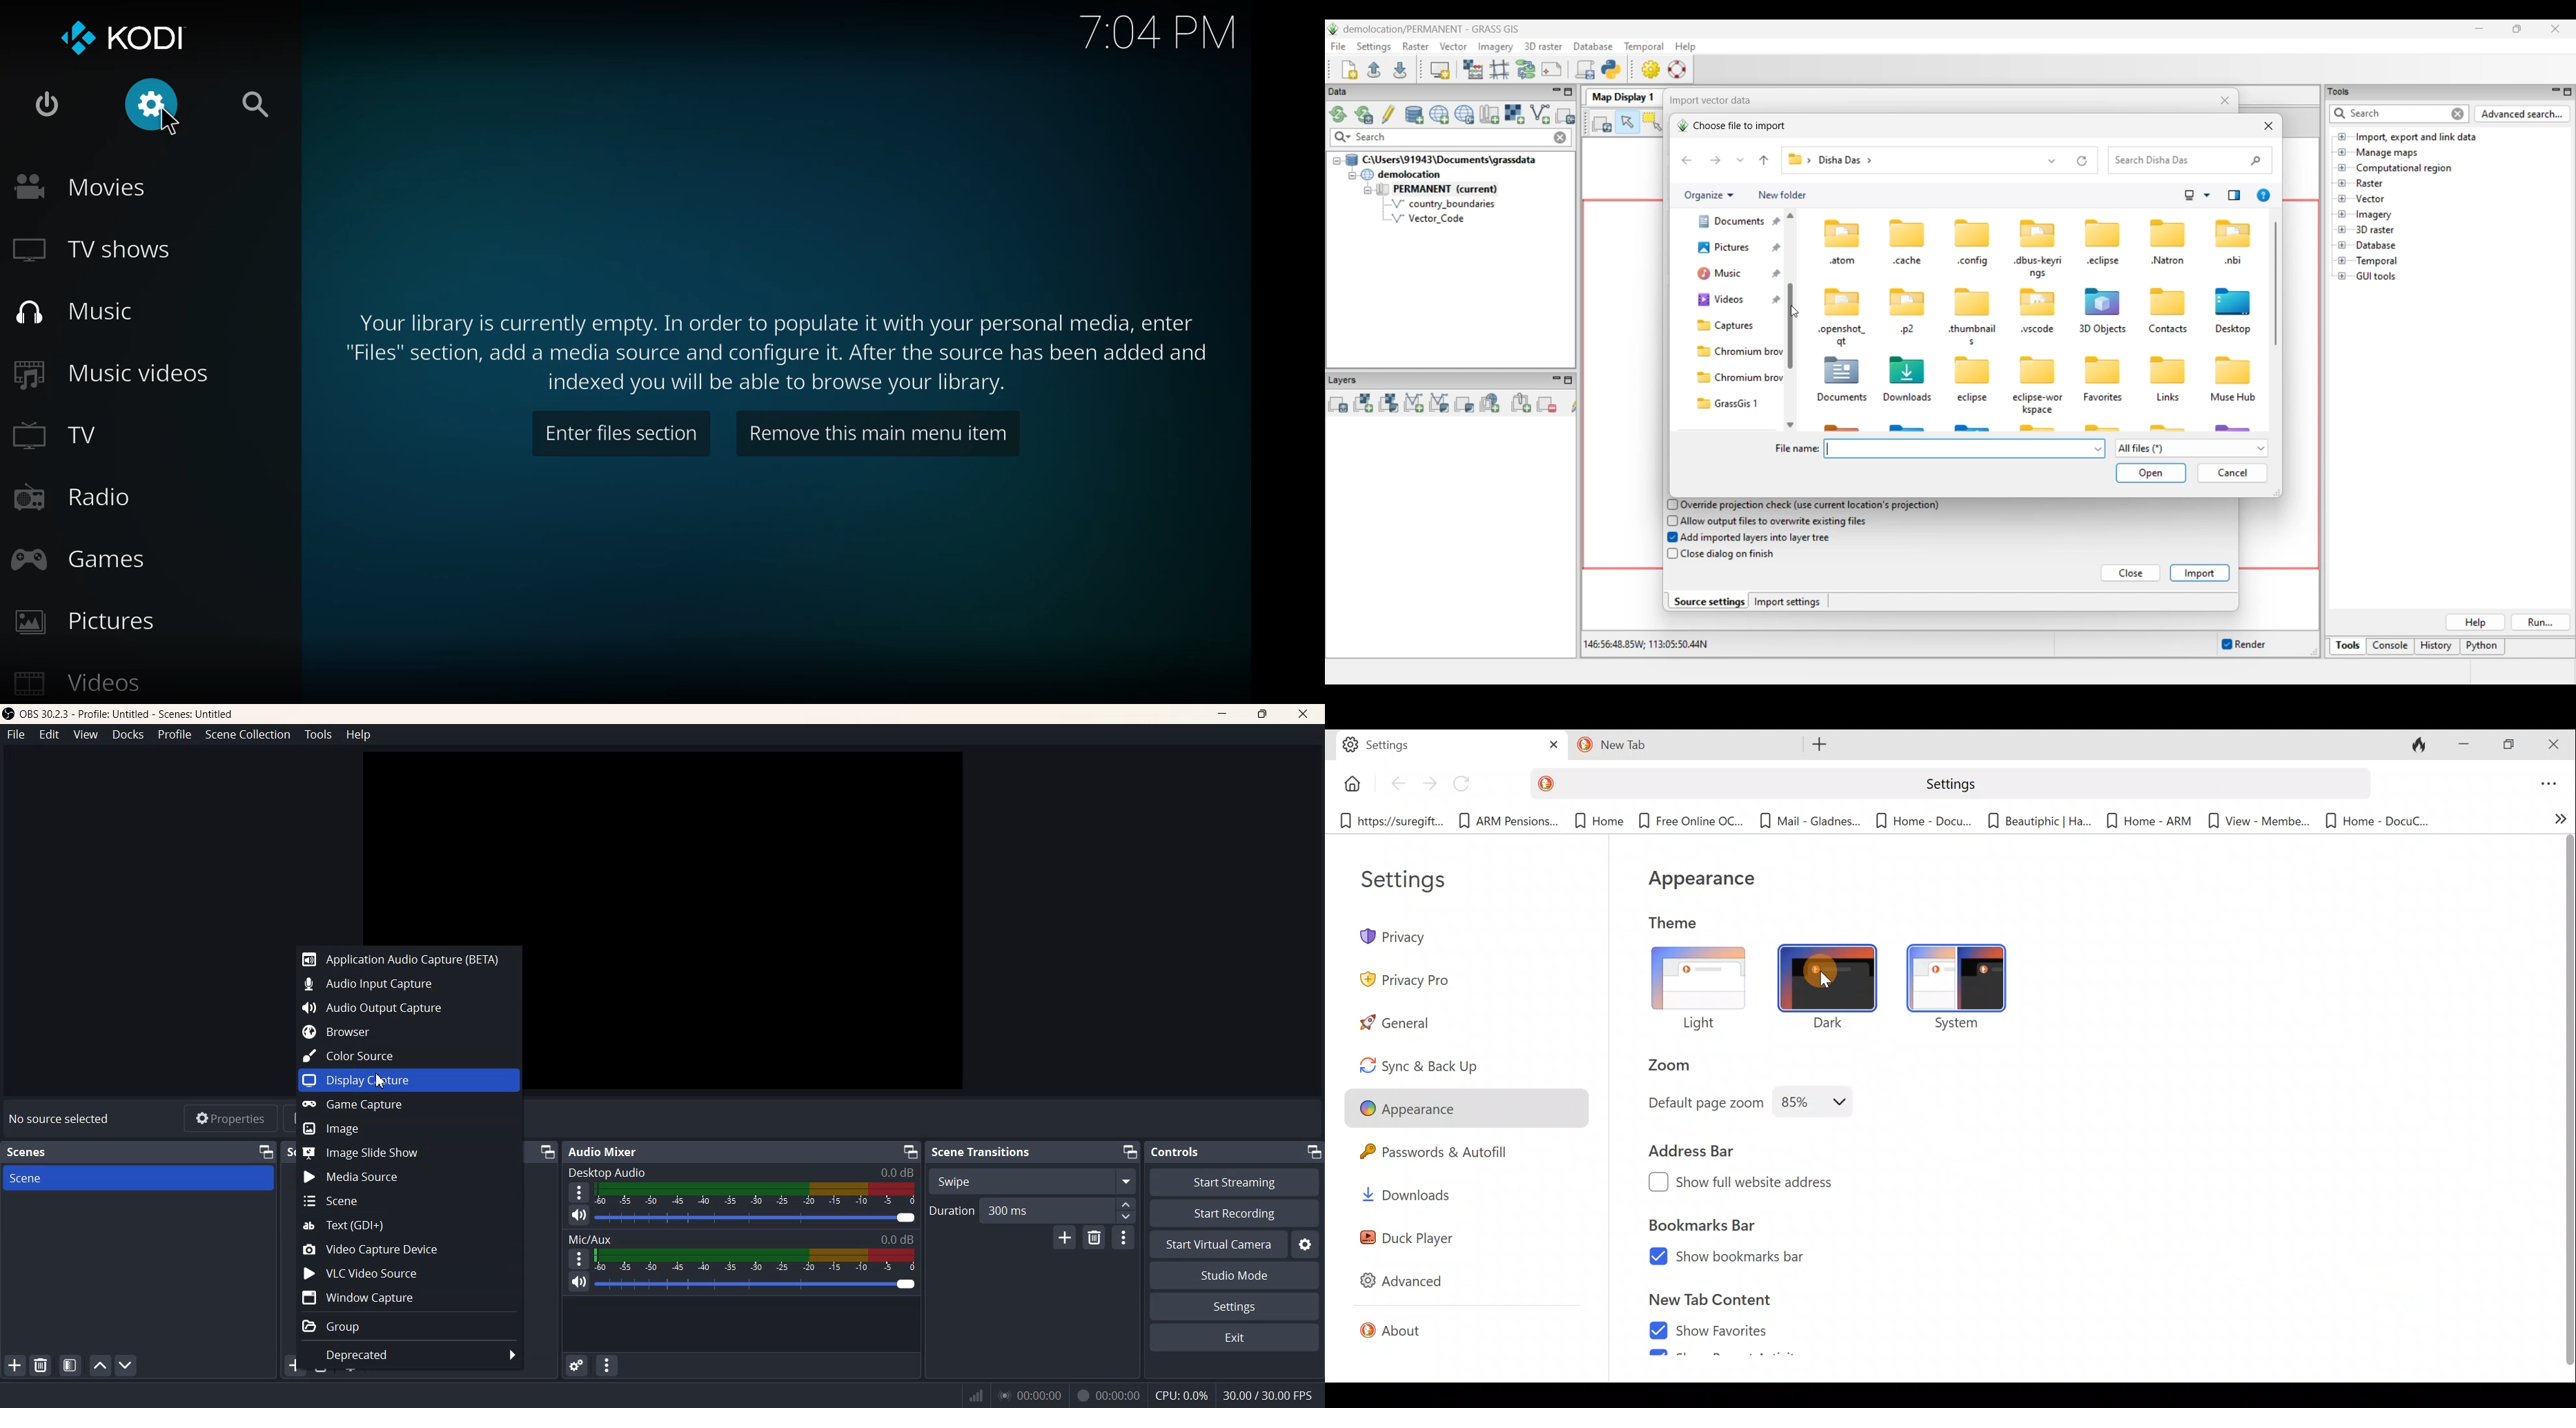  What do you see at coordinates (1688, 926) in the screenshot?
I see `Theme` at bounding box center [1688, 926].